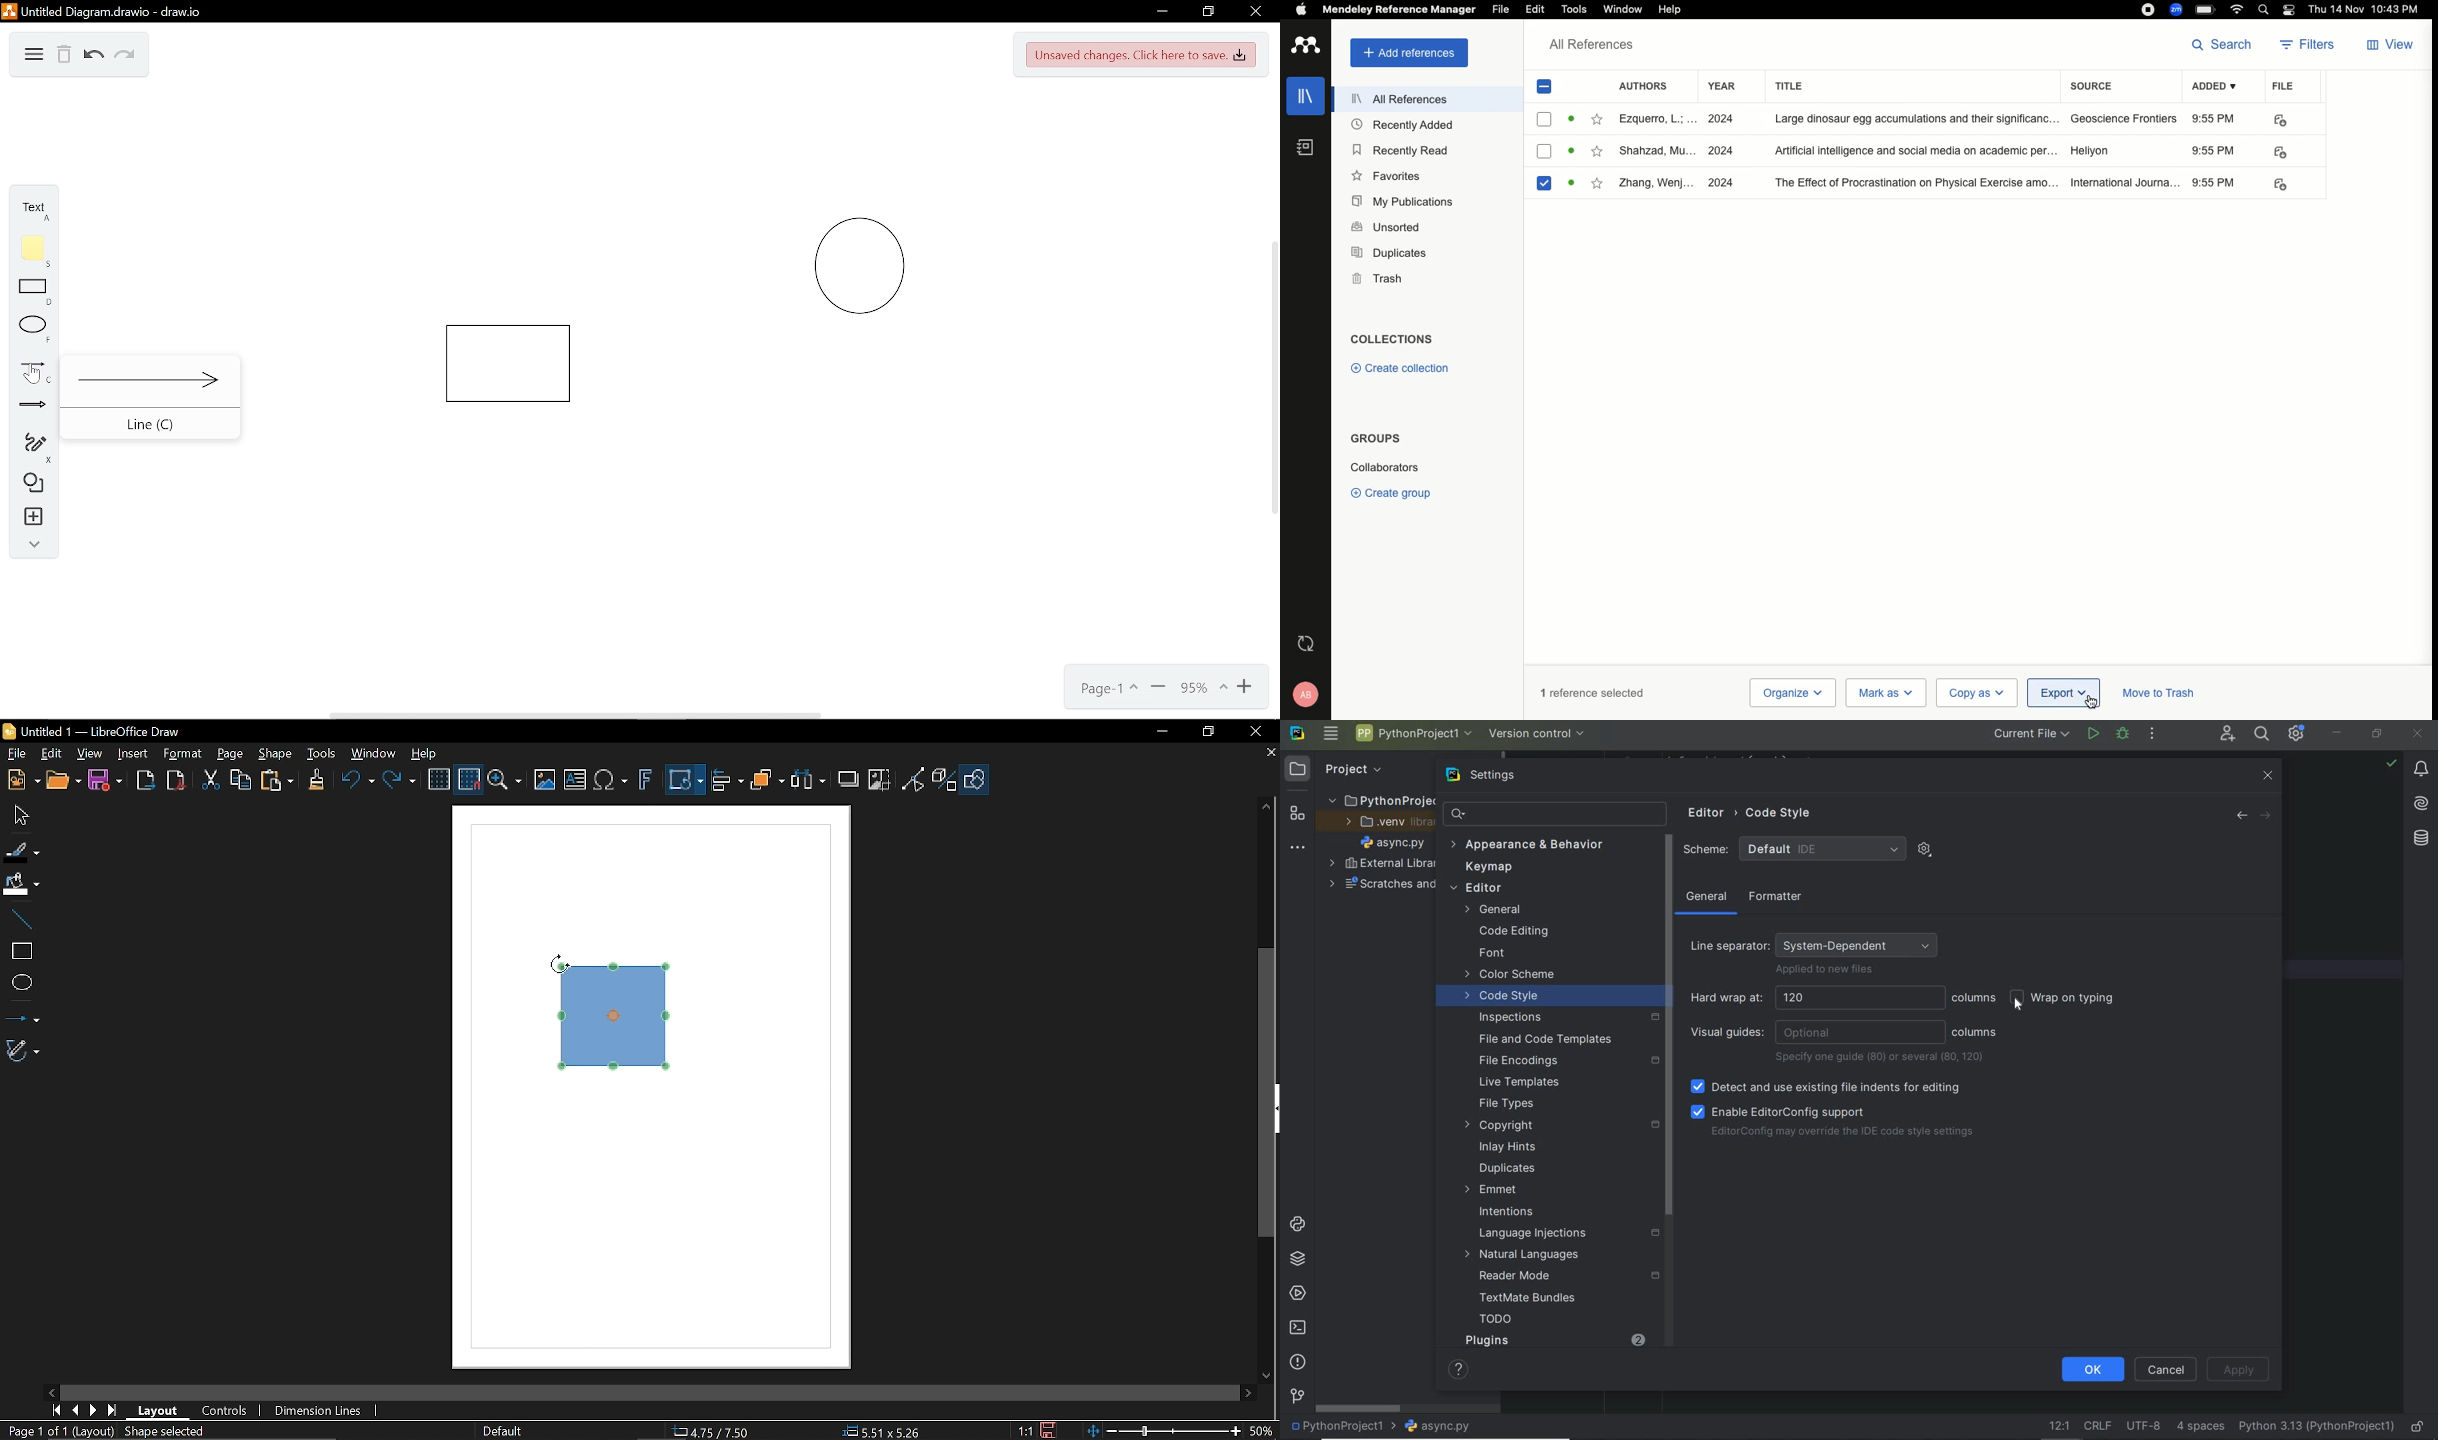 This screenshot has height=1456, width=2464. What do you see at coordinates (1384, 467) in the screenshot?
I see `Collaborators` at bounding box center [1384, 467].